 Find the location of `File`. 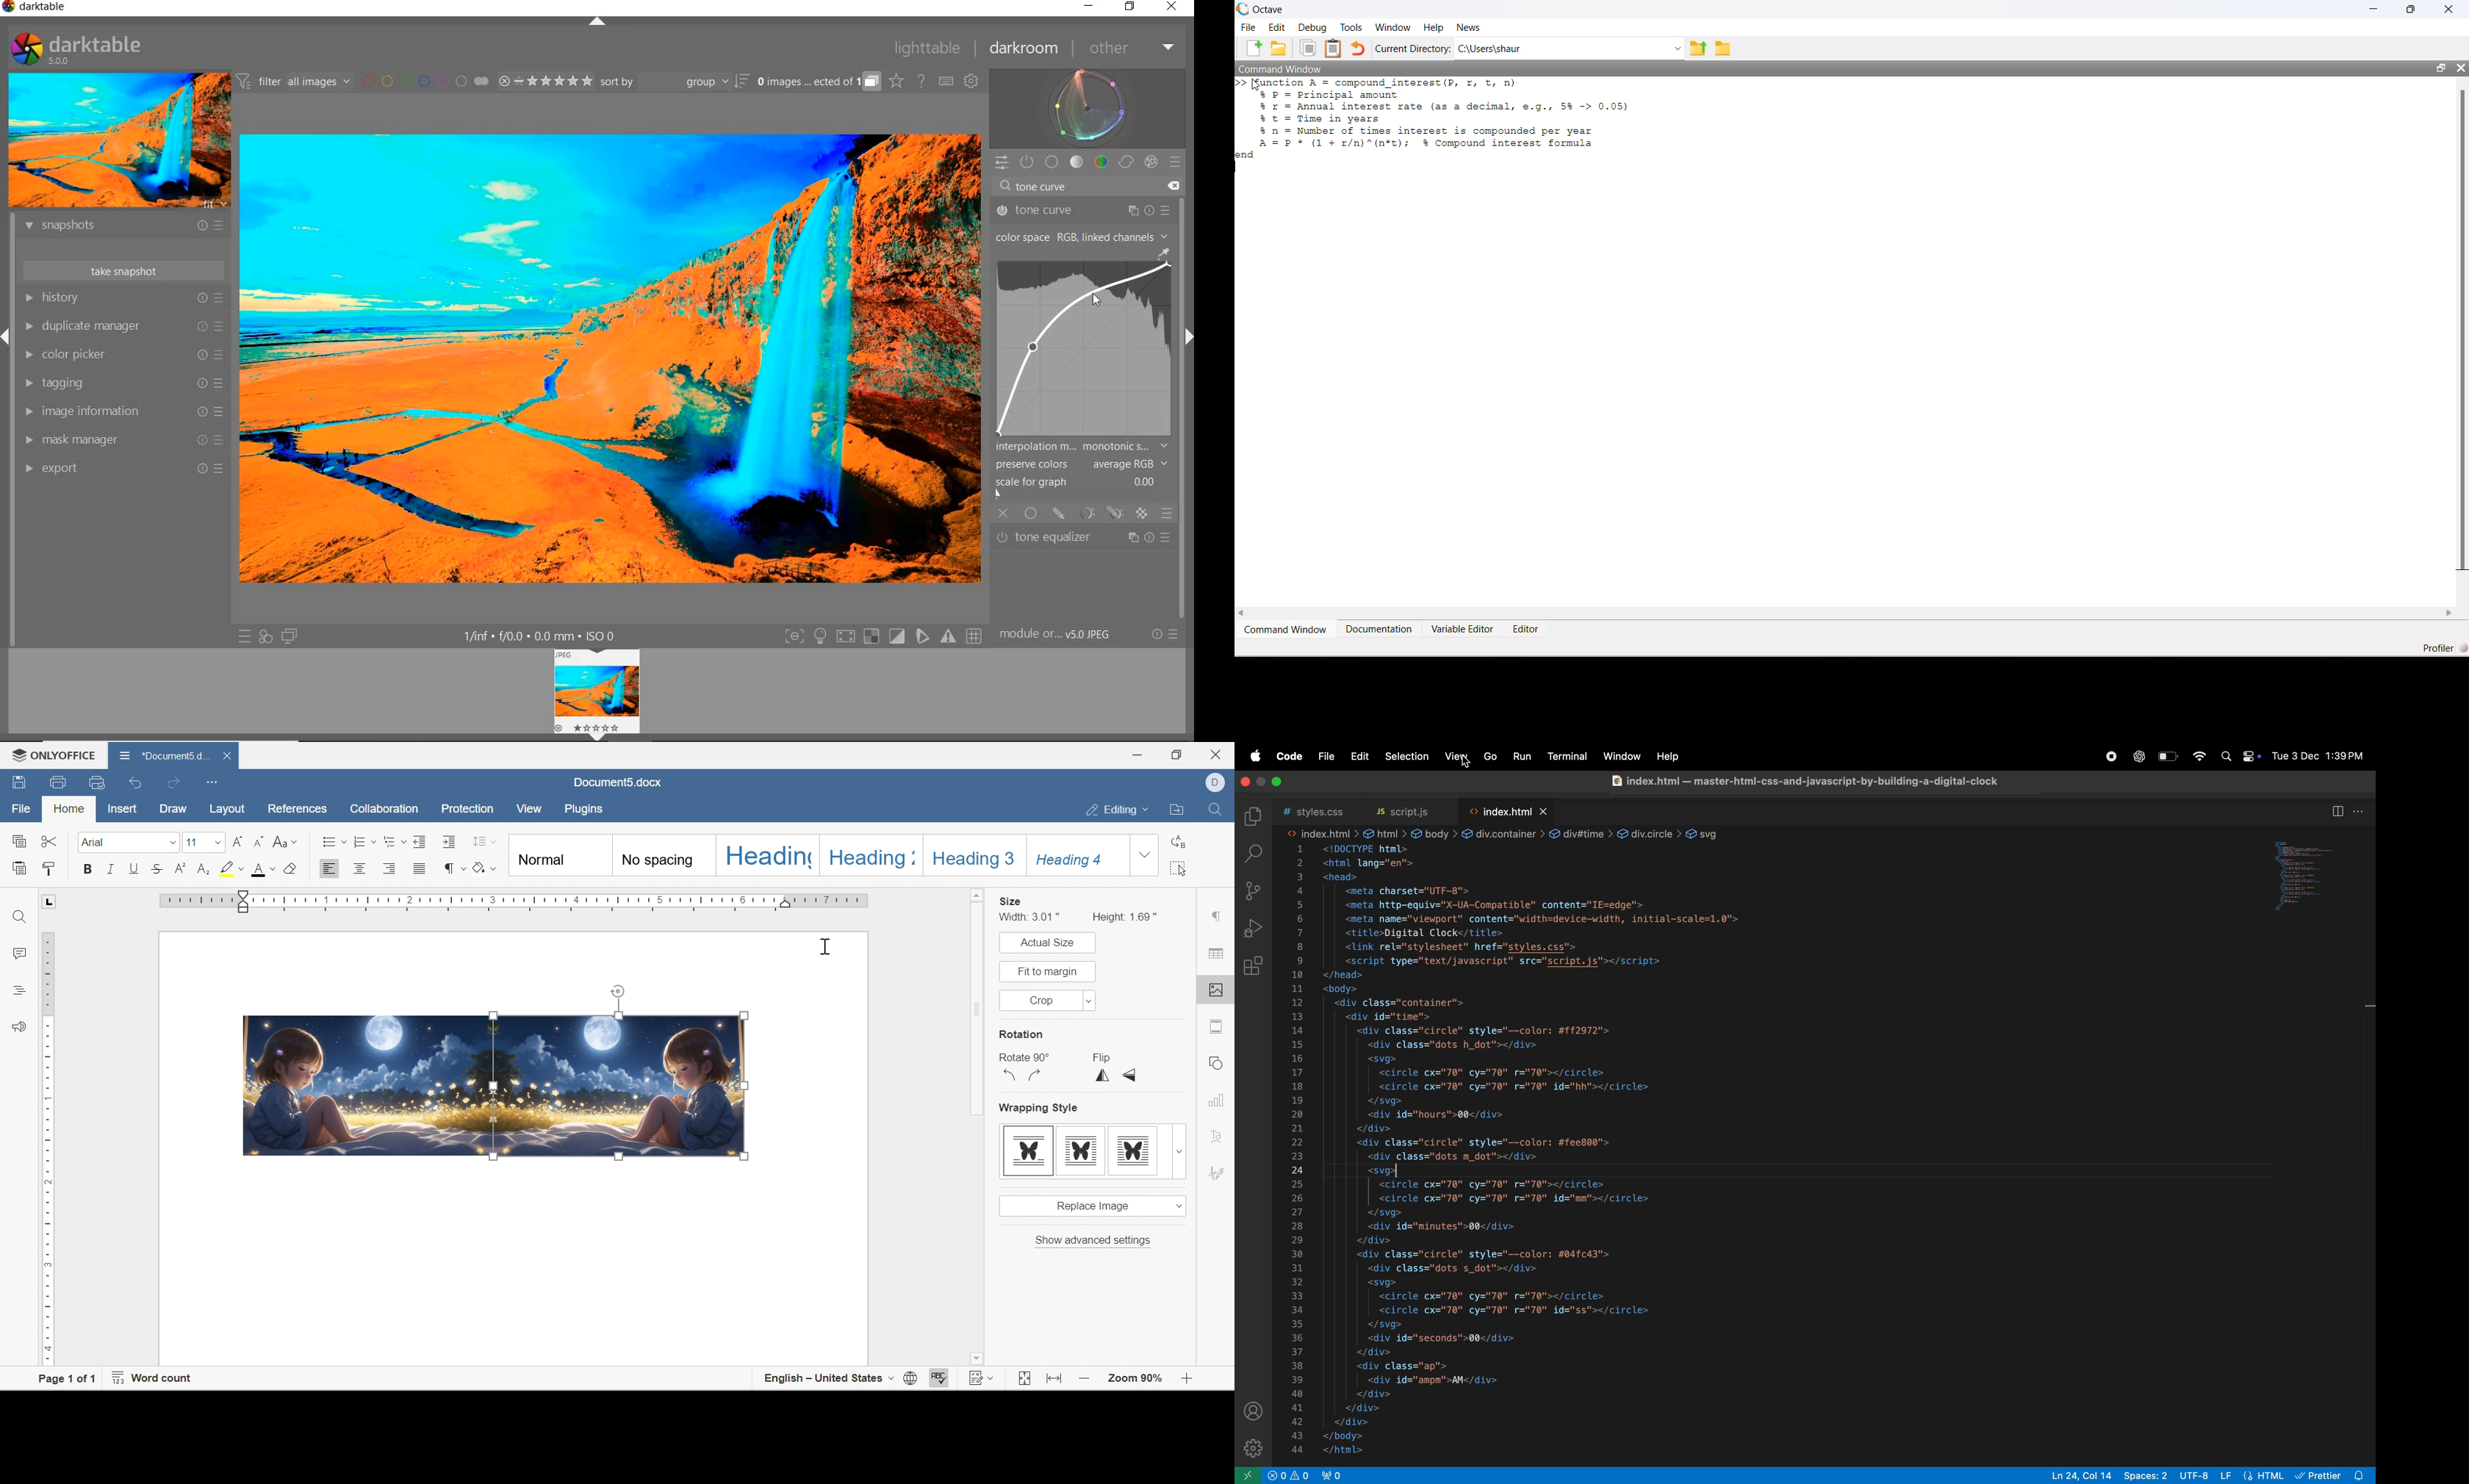

File is located at coordinates (1247, 26).